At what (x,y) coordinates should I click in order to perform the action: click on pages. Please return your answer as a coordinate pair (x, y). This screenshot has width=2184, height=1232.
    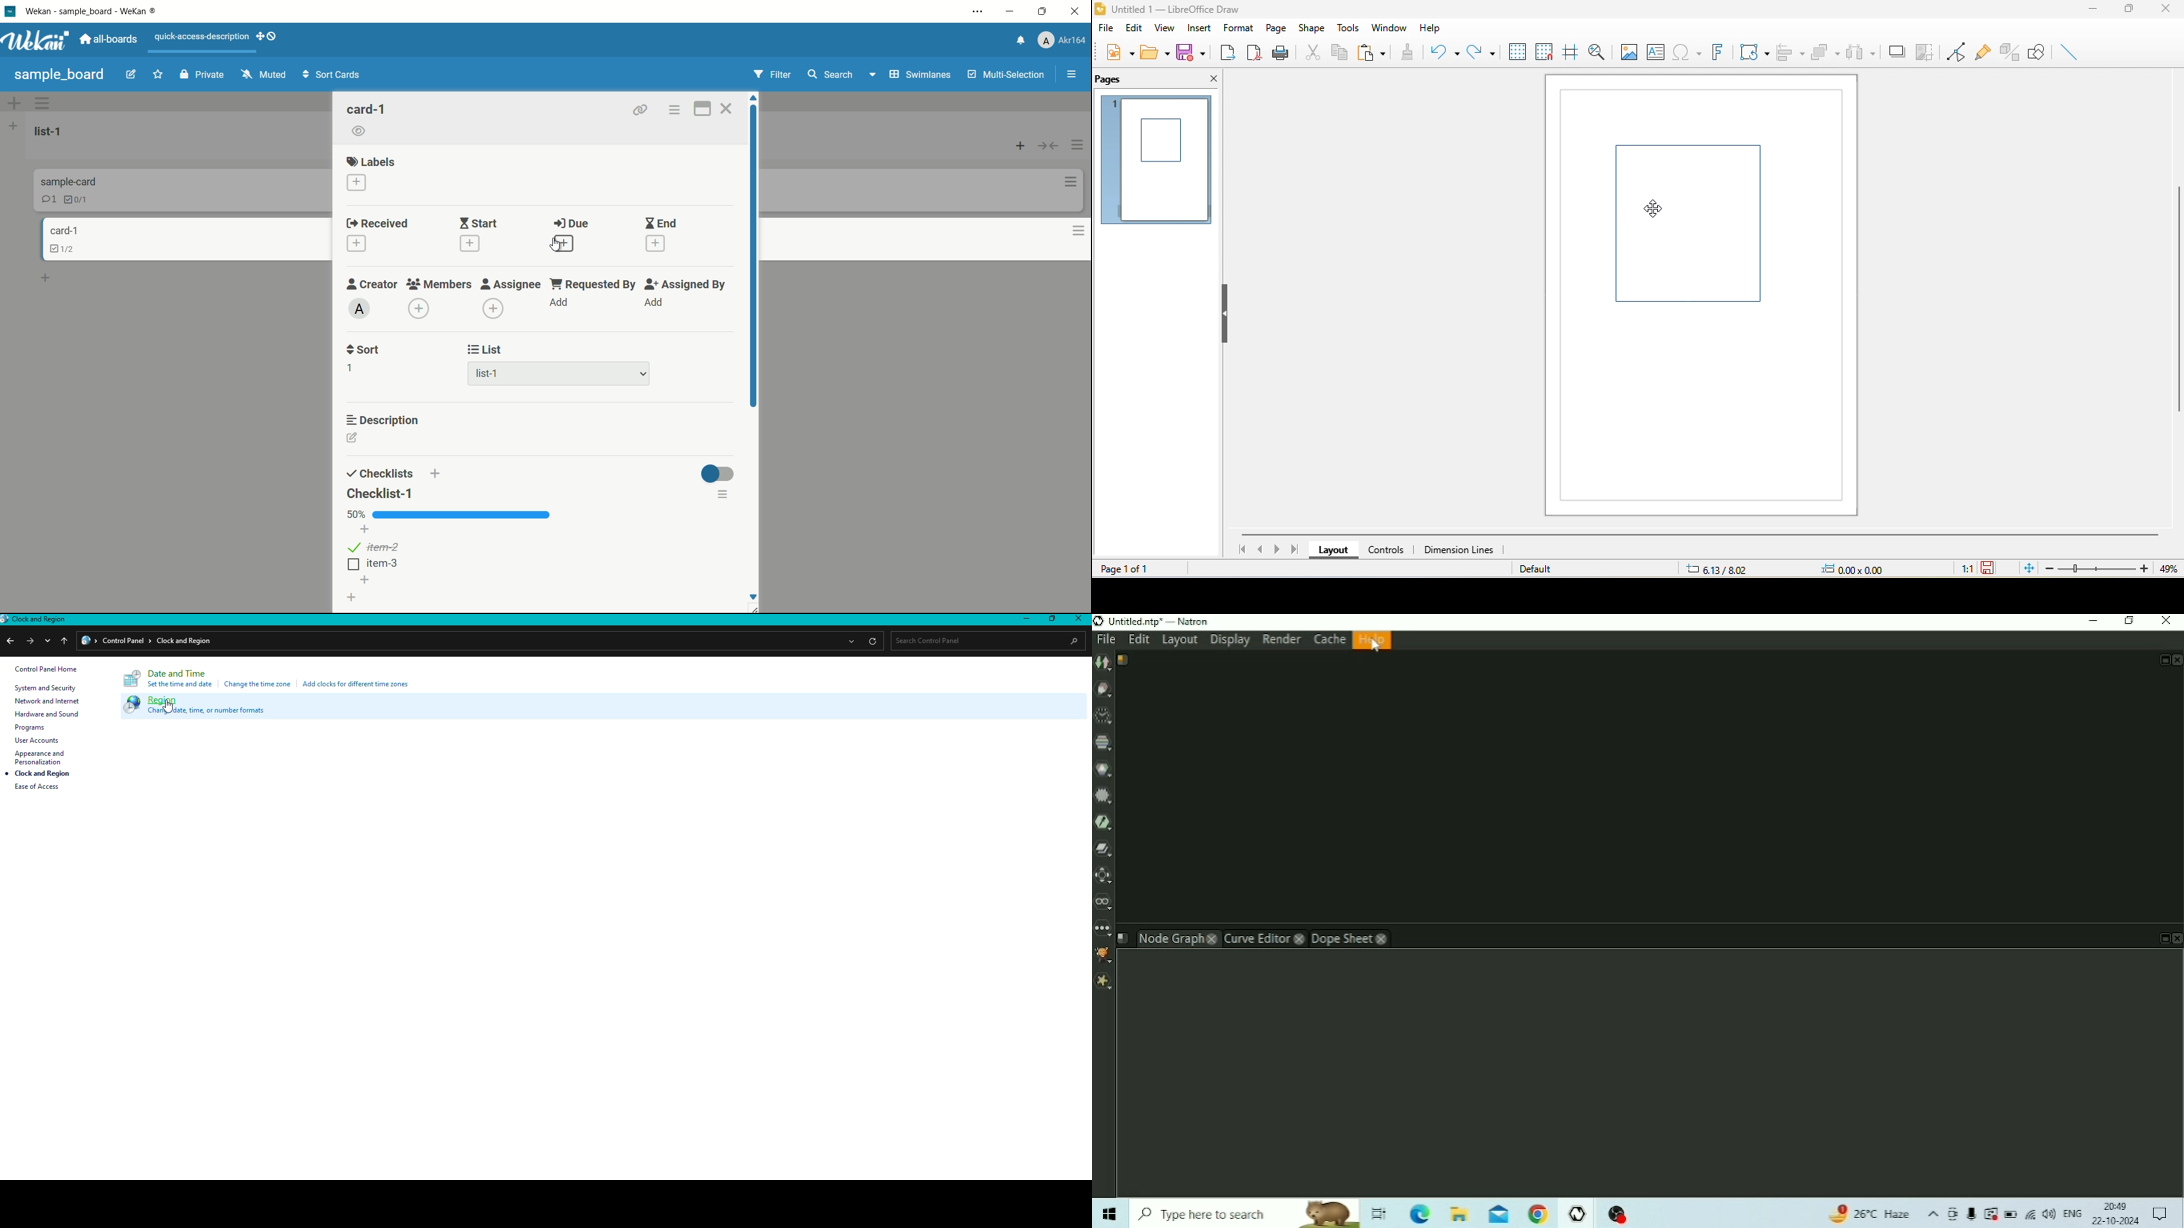
    Looking at the image, I should click on (1112, 81).